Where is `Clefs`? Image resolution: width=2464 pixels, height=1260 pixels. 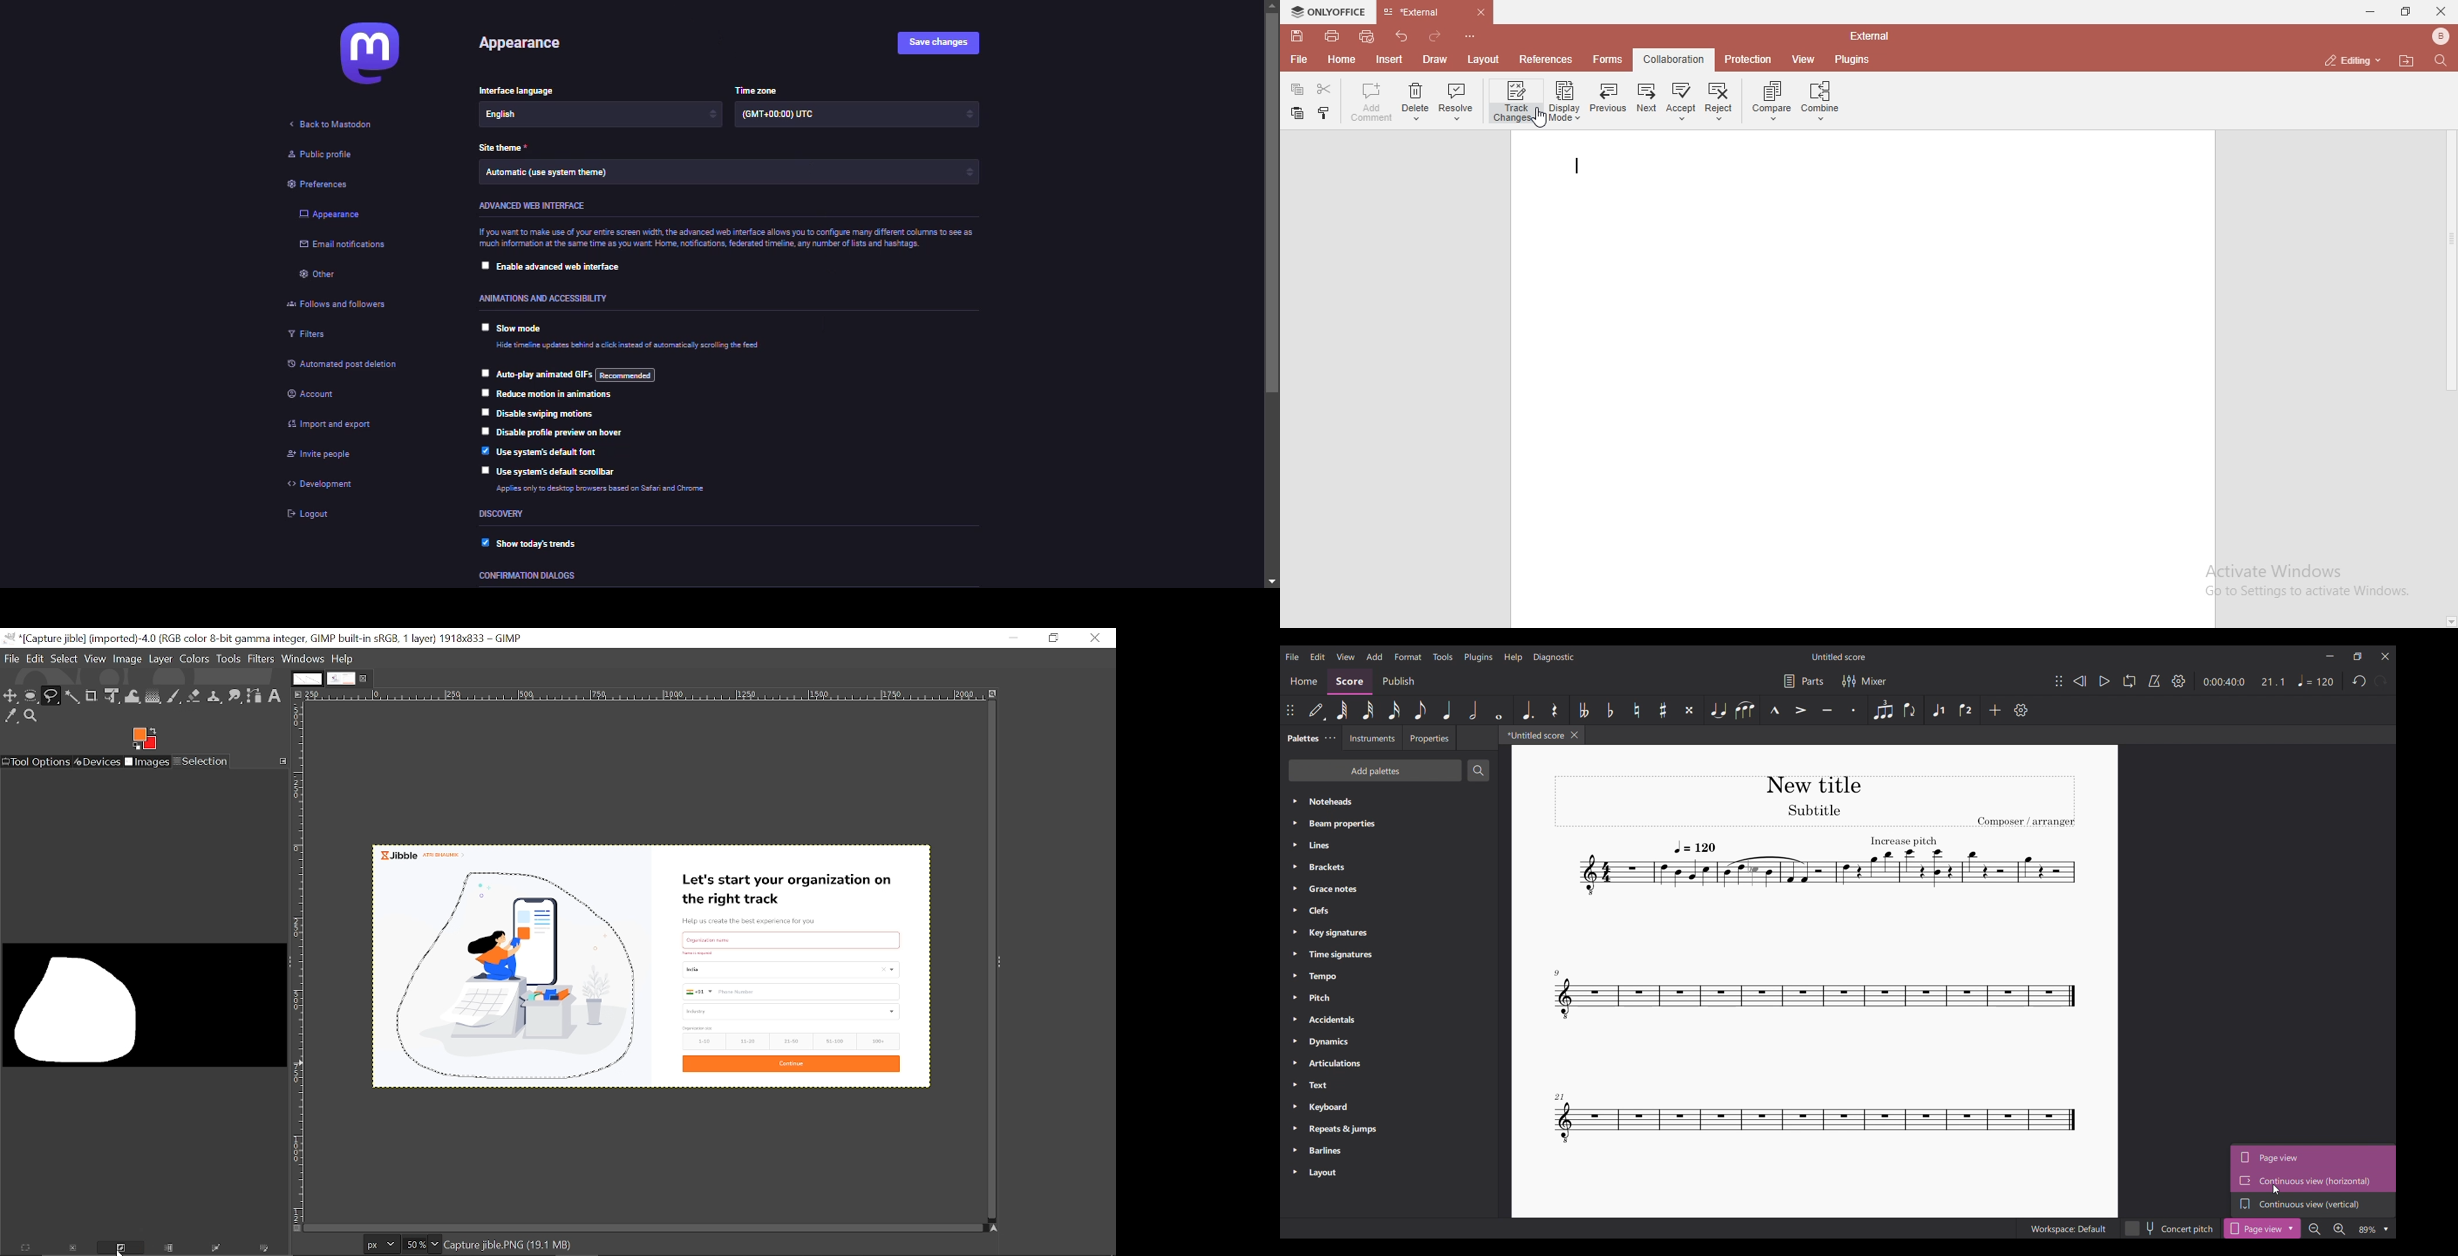
Clefs is located at coordinates (1389, 911).